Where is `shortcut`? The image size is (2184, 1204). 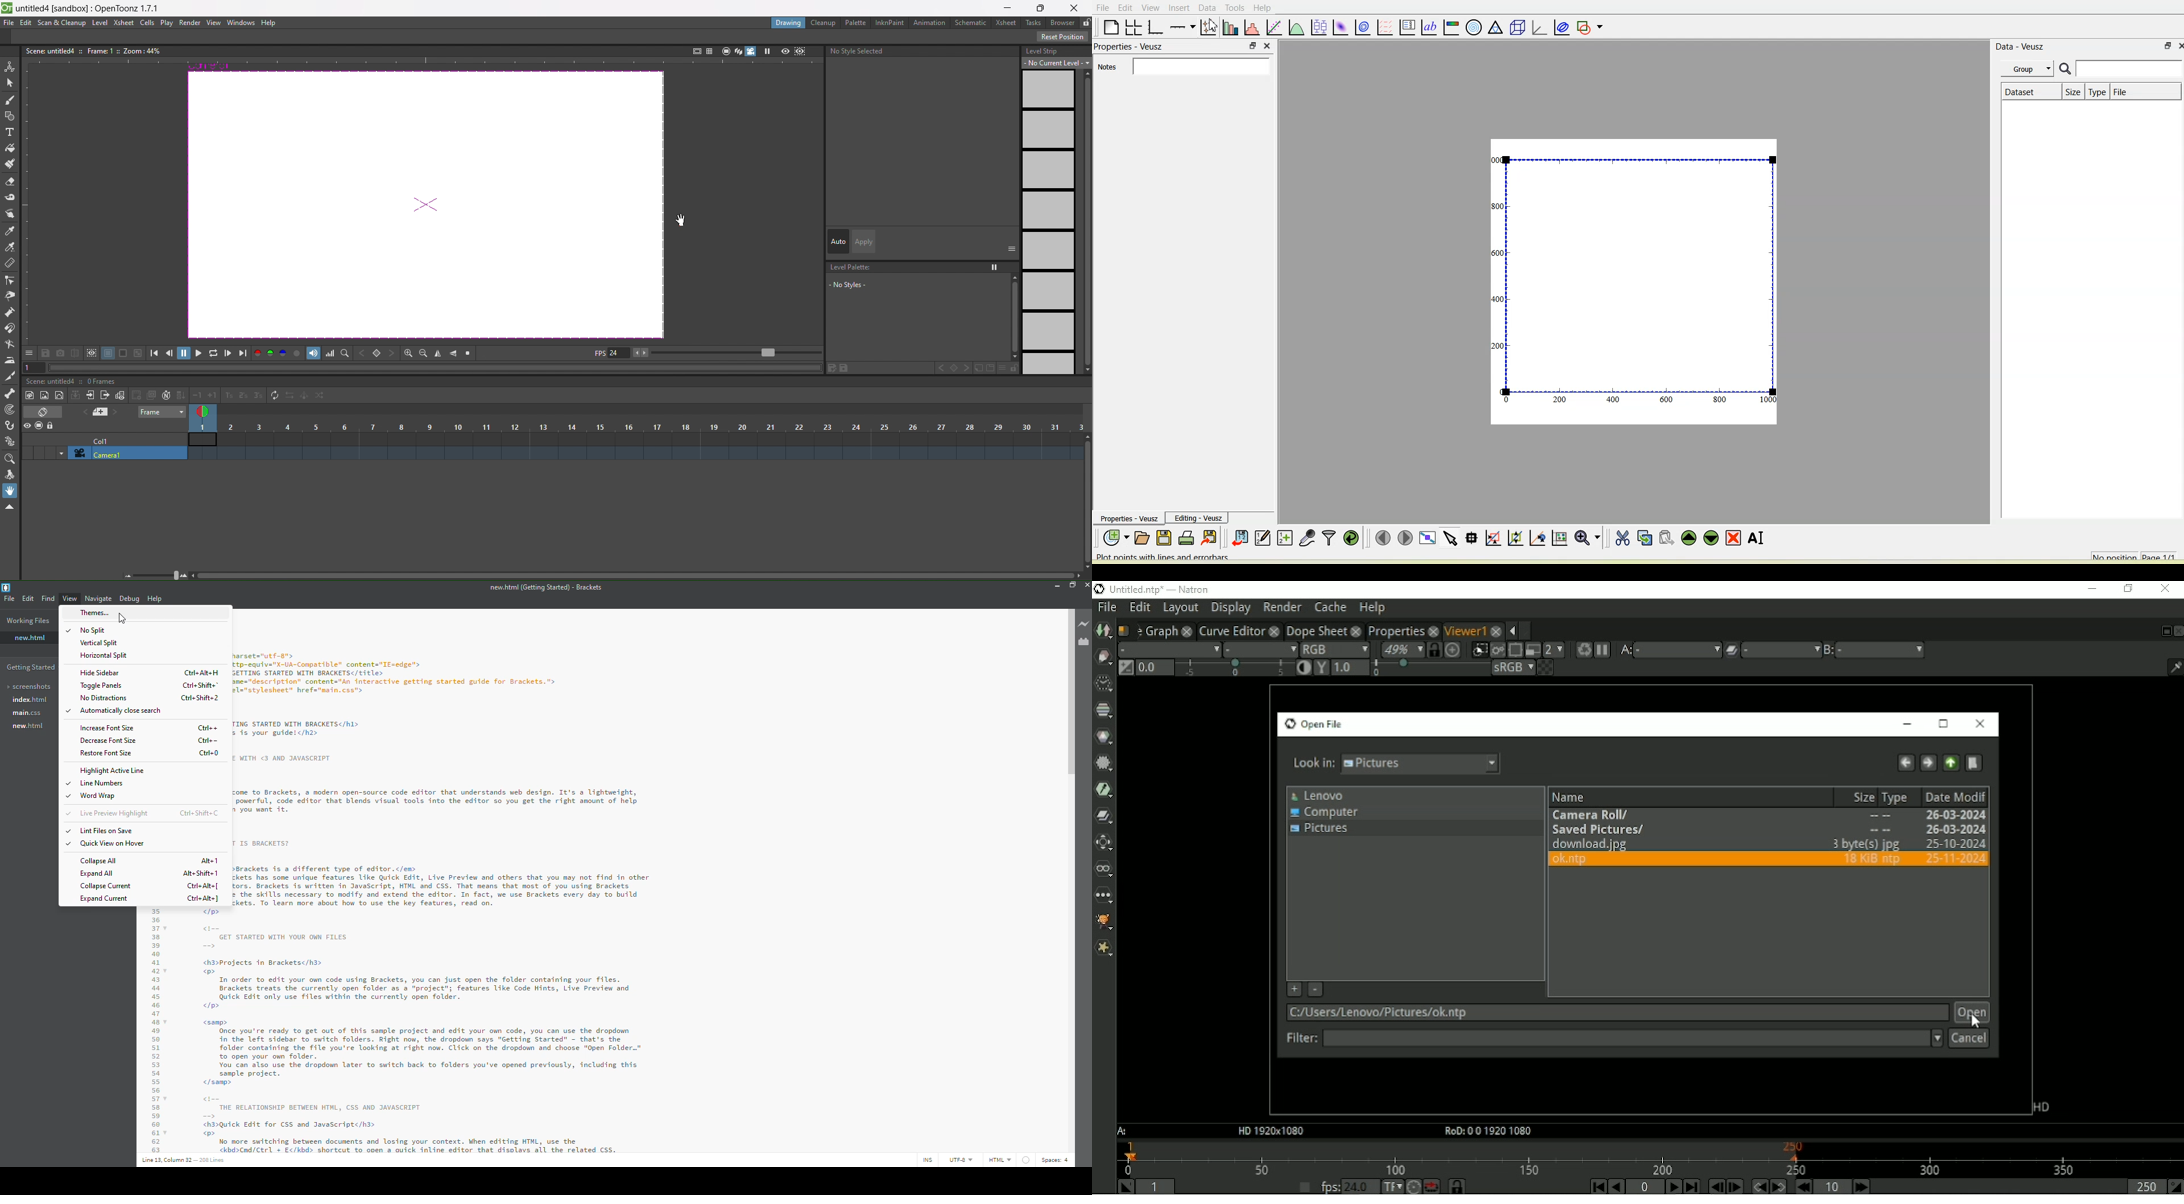
shortcut is located at coordinates (200, 698).